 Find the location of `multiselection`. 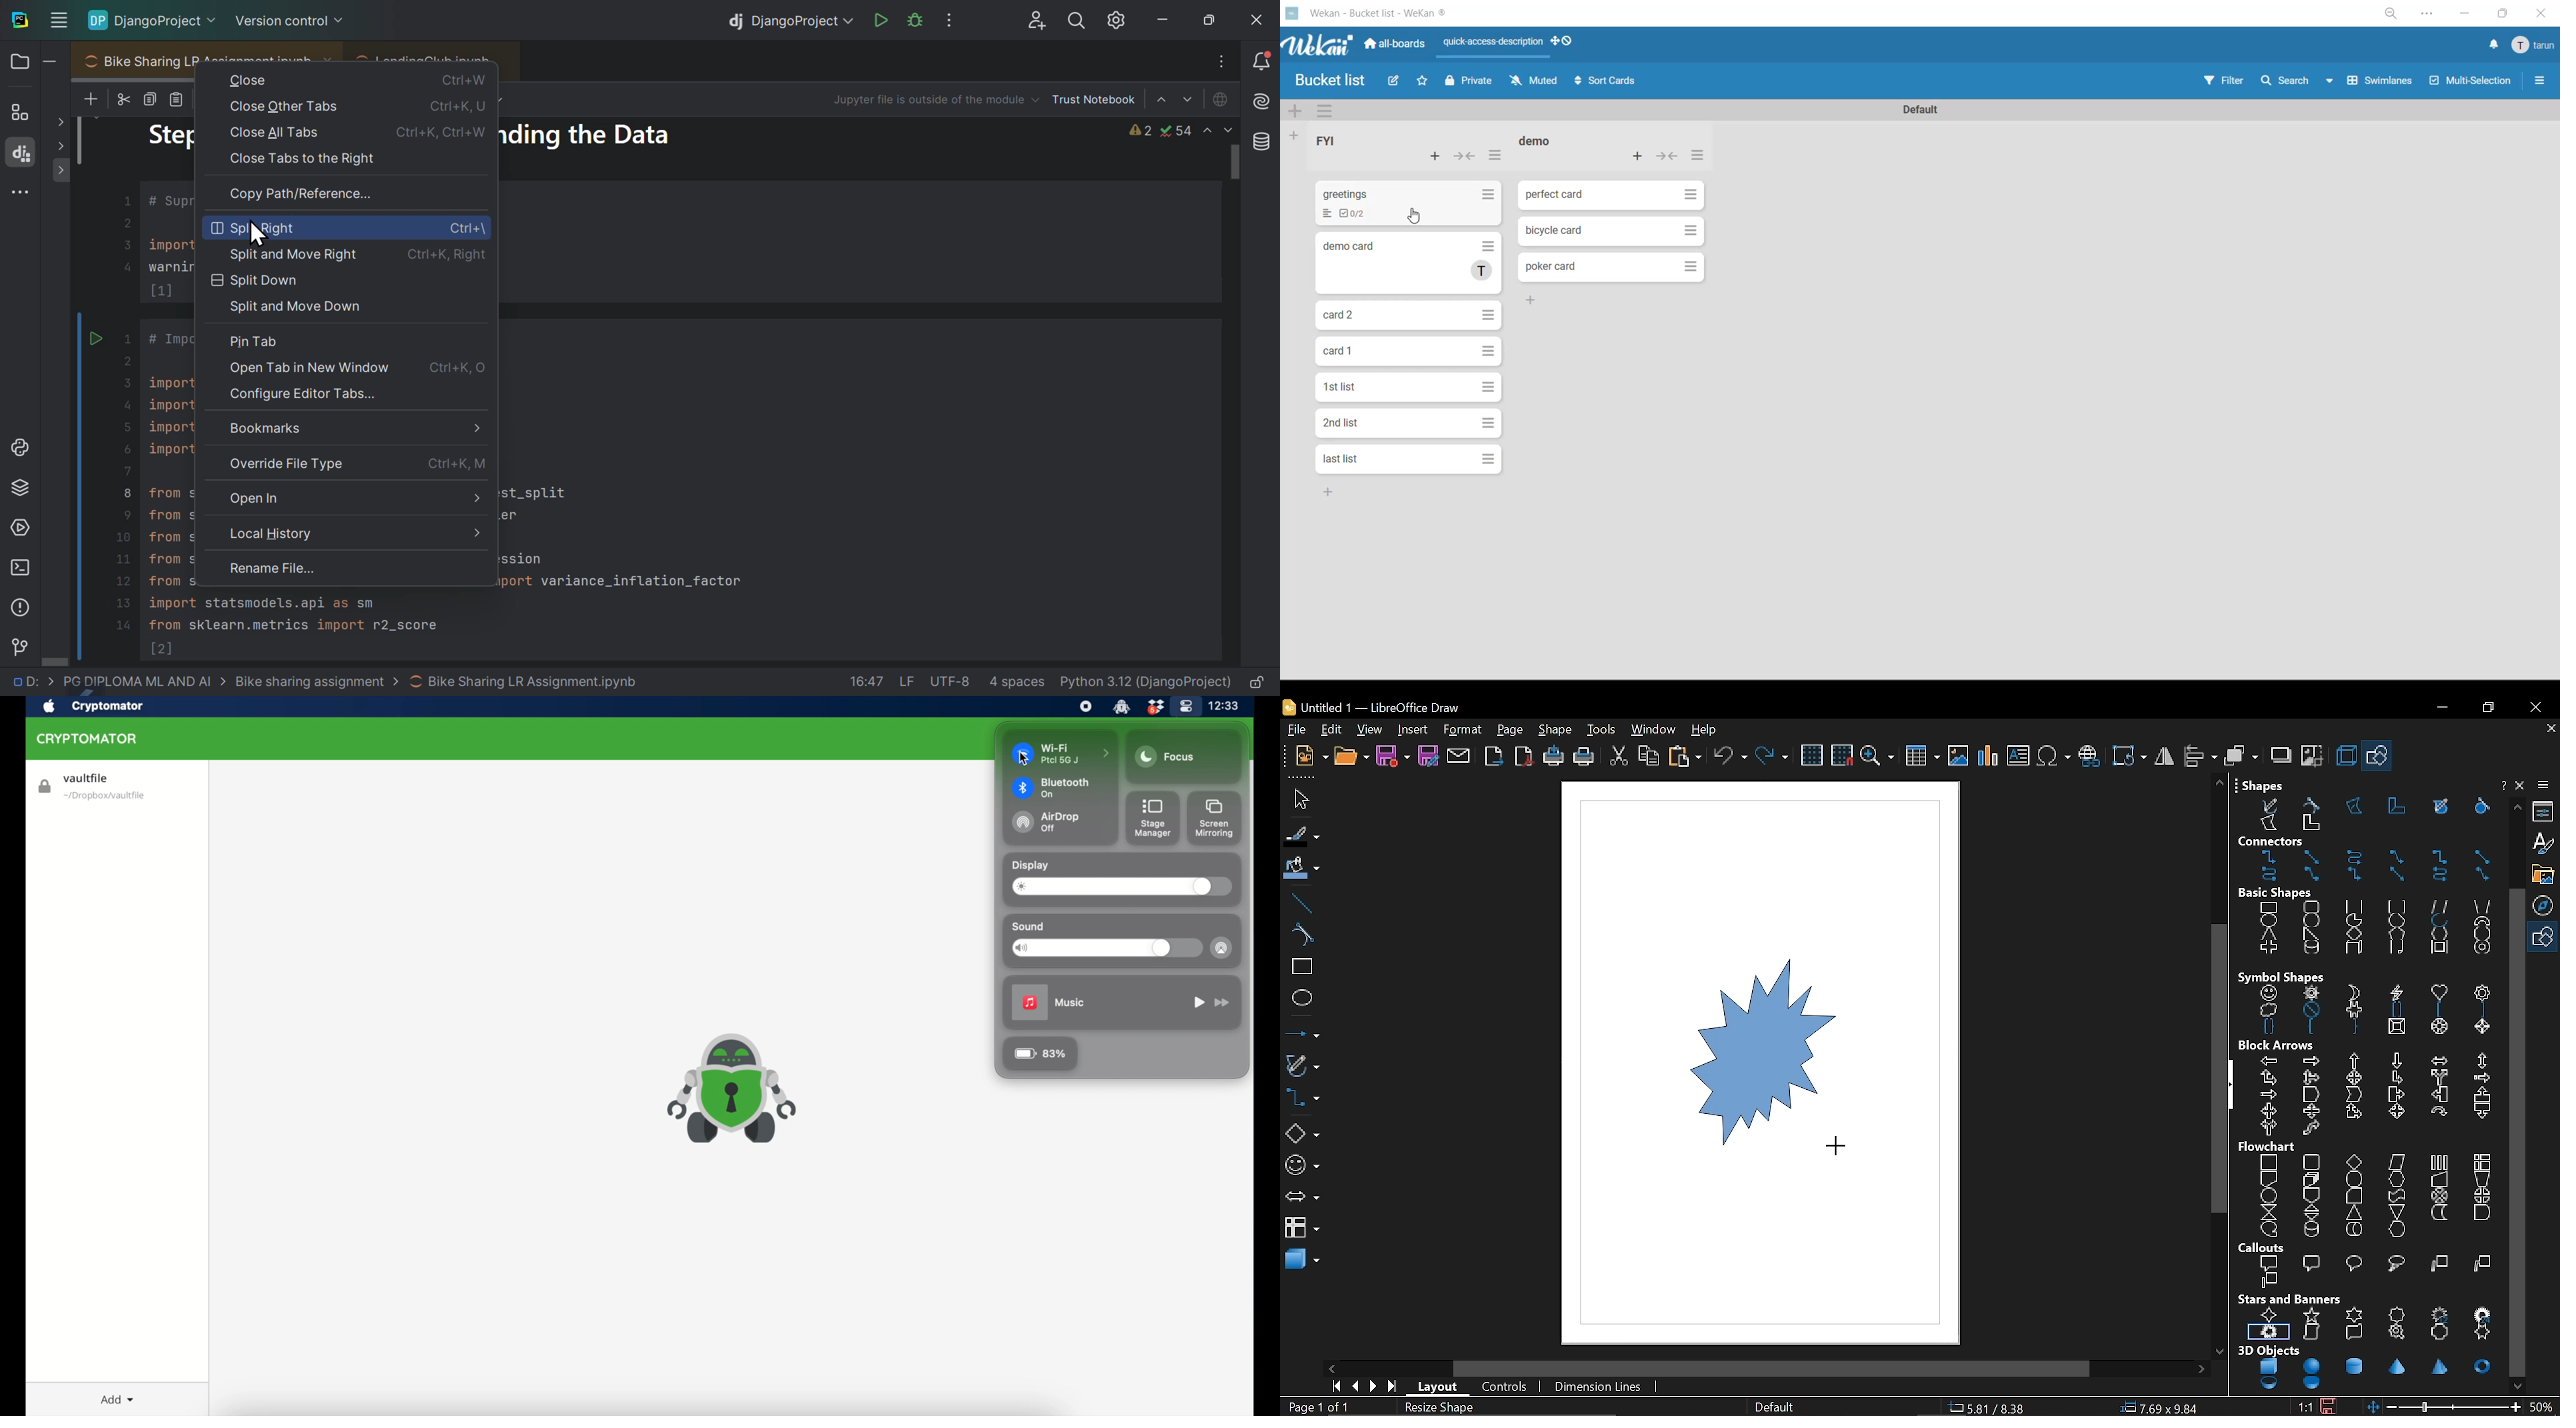

multiselection is located at coordinates (2467, 83).